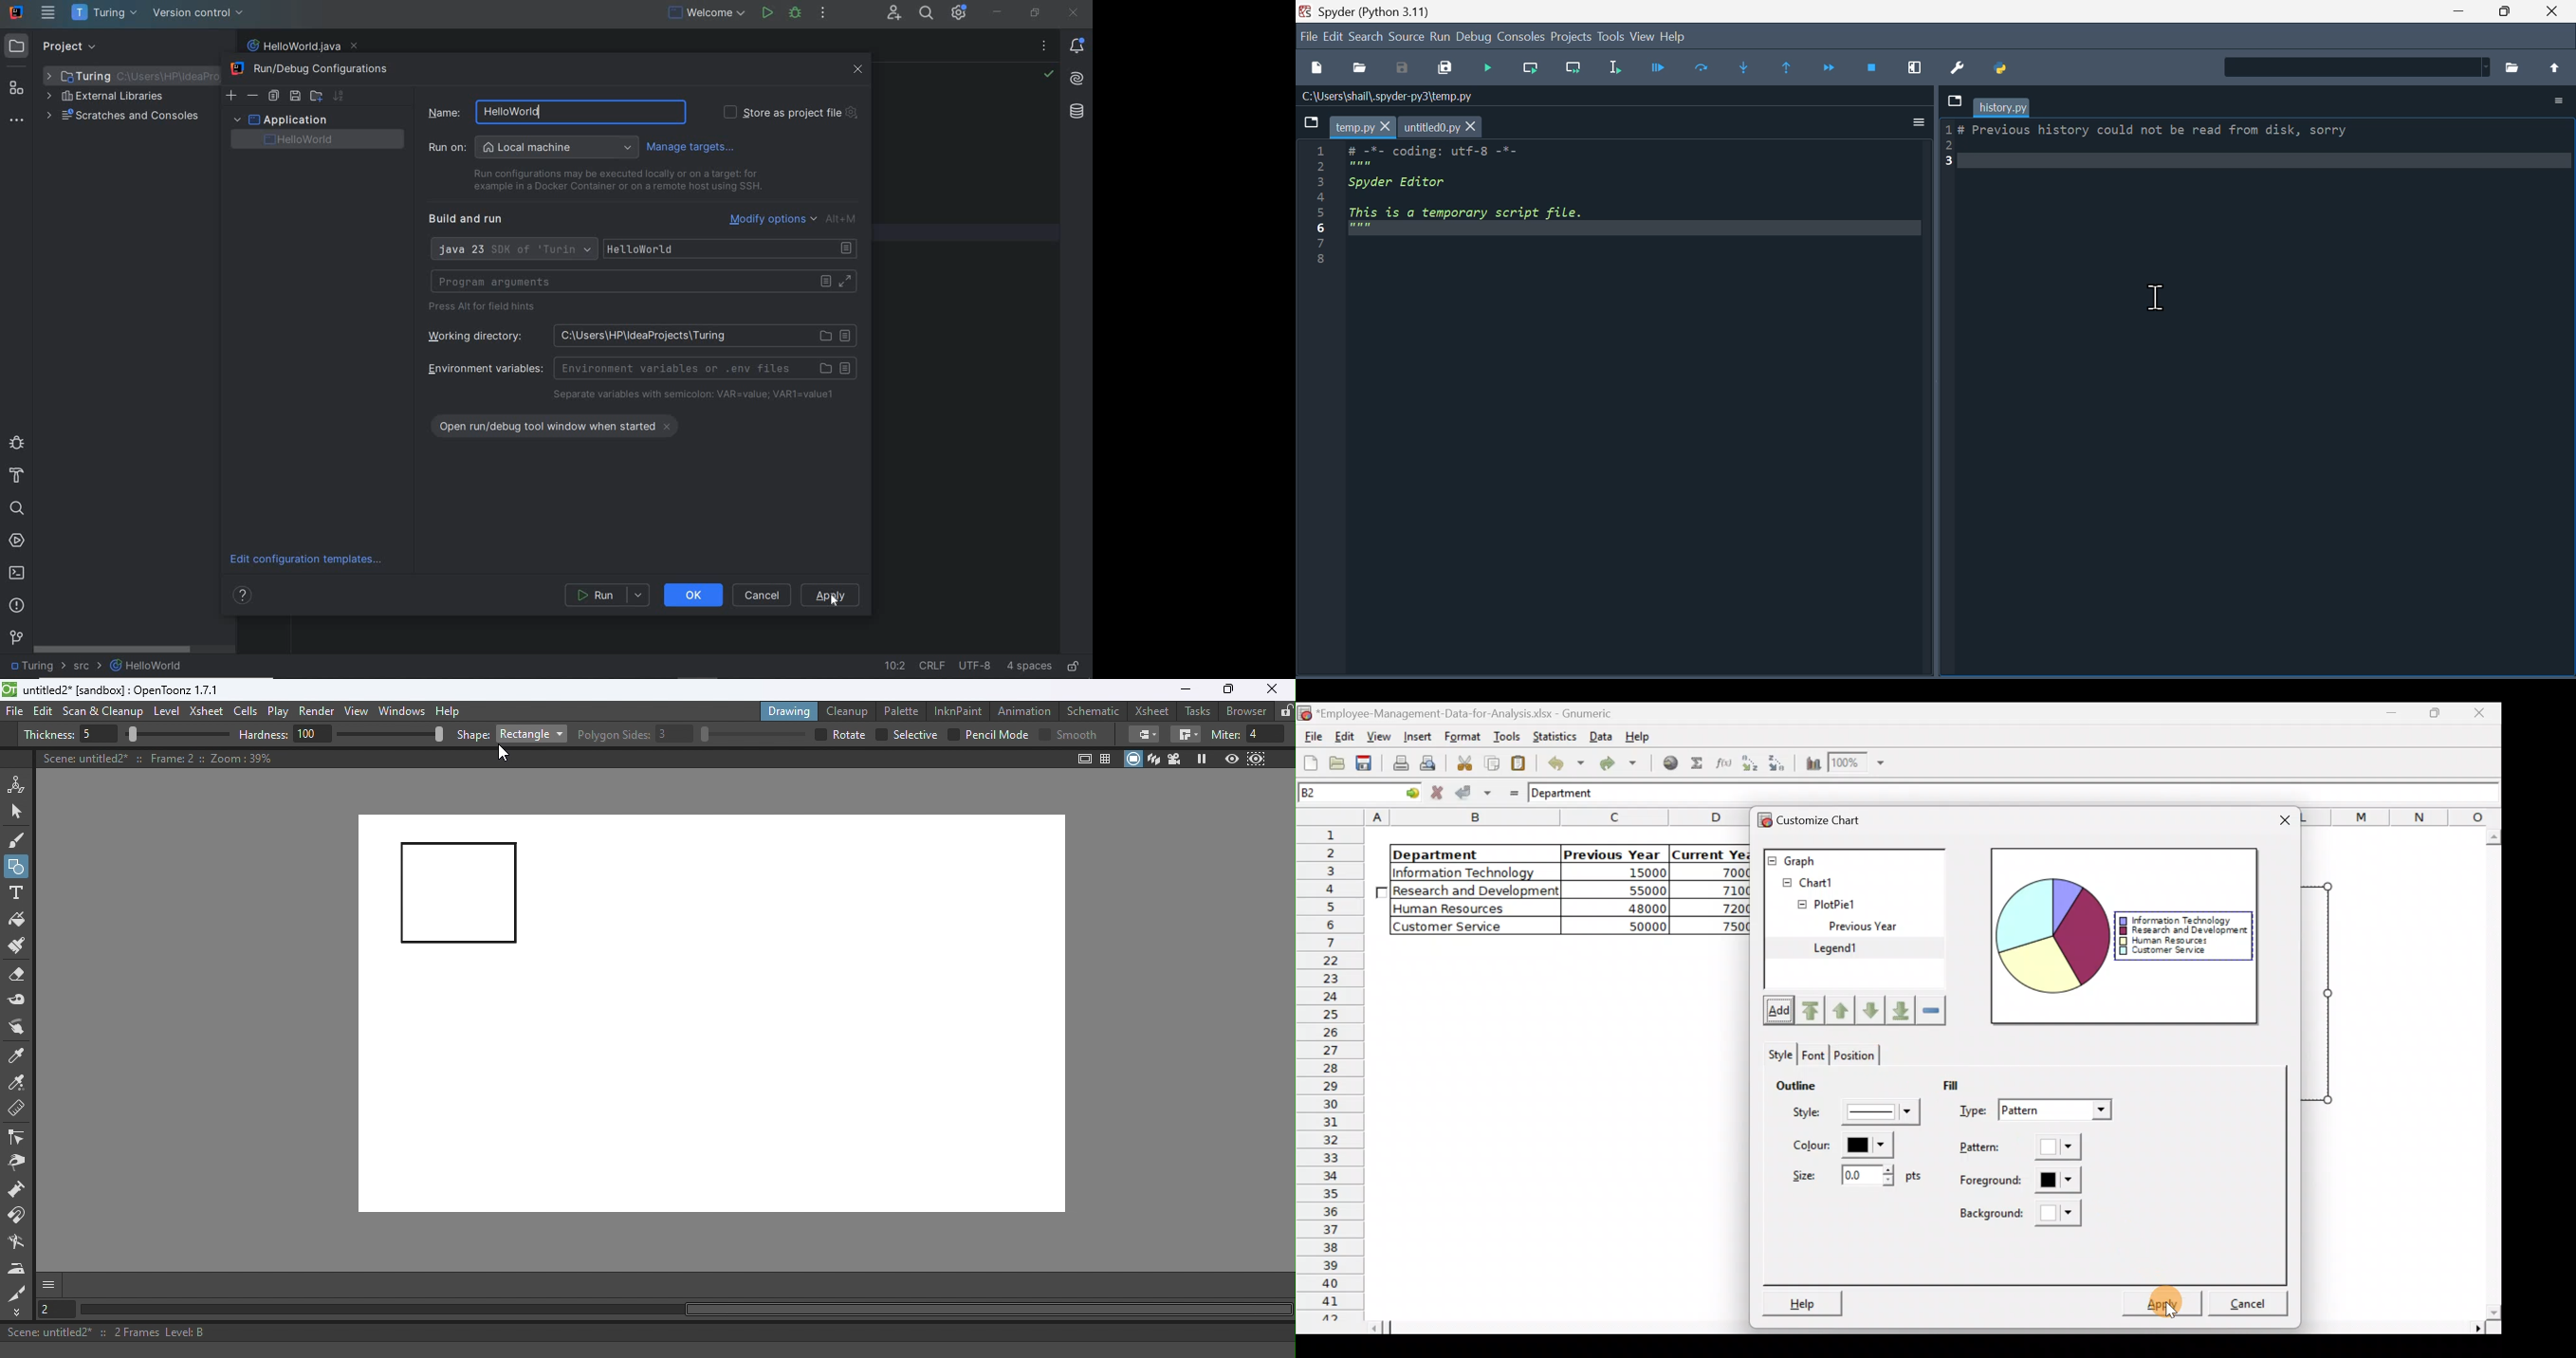  Describe the element at coordinates (1474, 793) in the screenshot. I see `Accept change` at that location.